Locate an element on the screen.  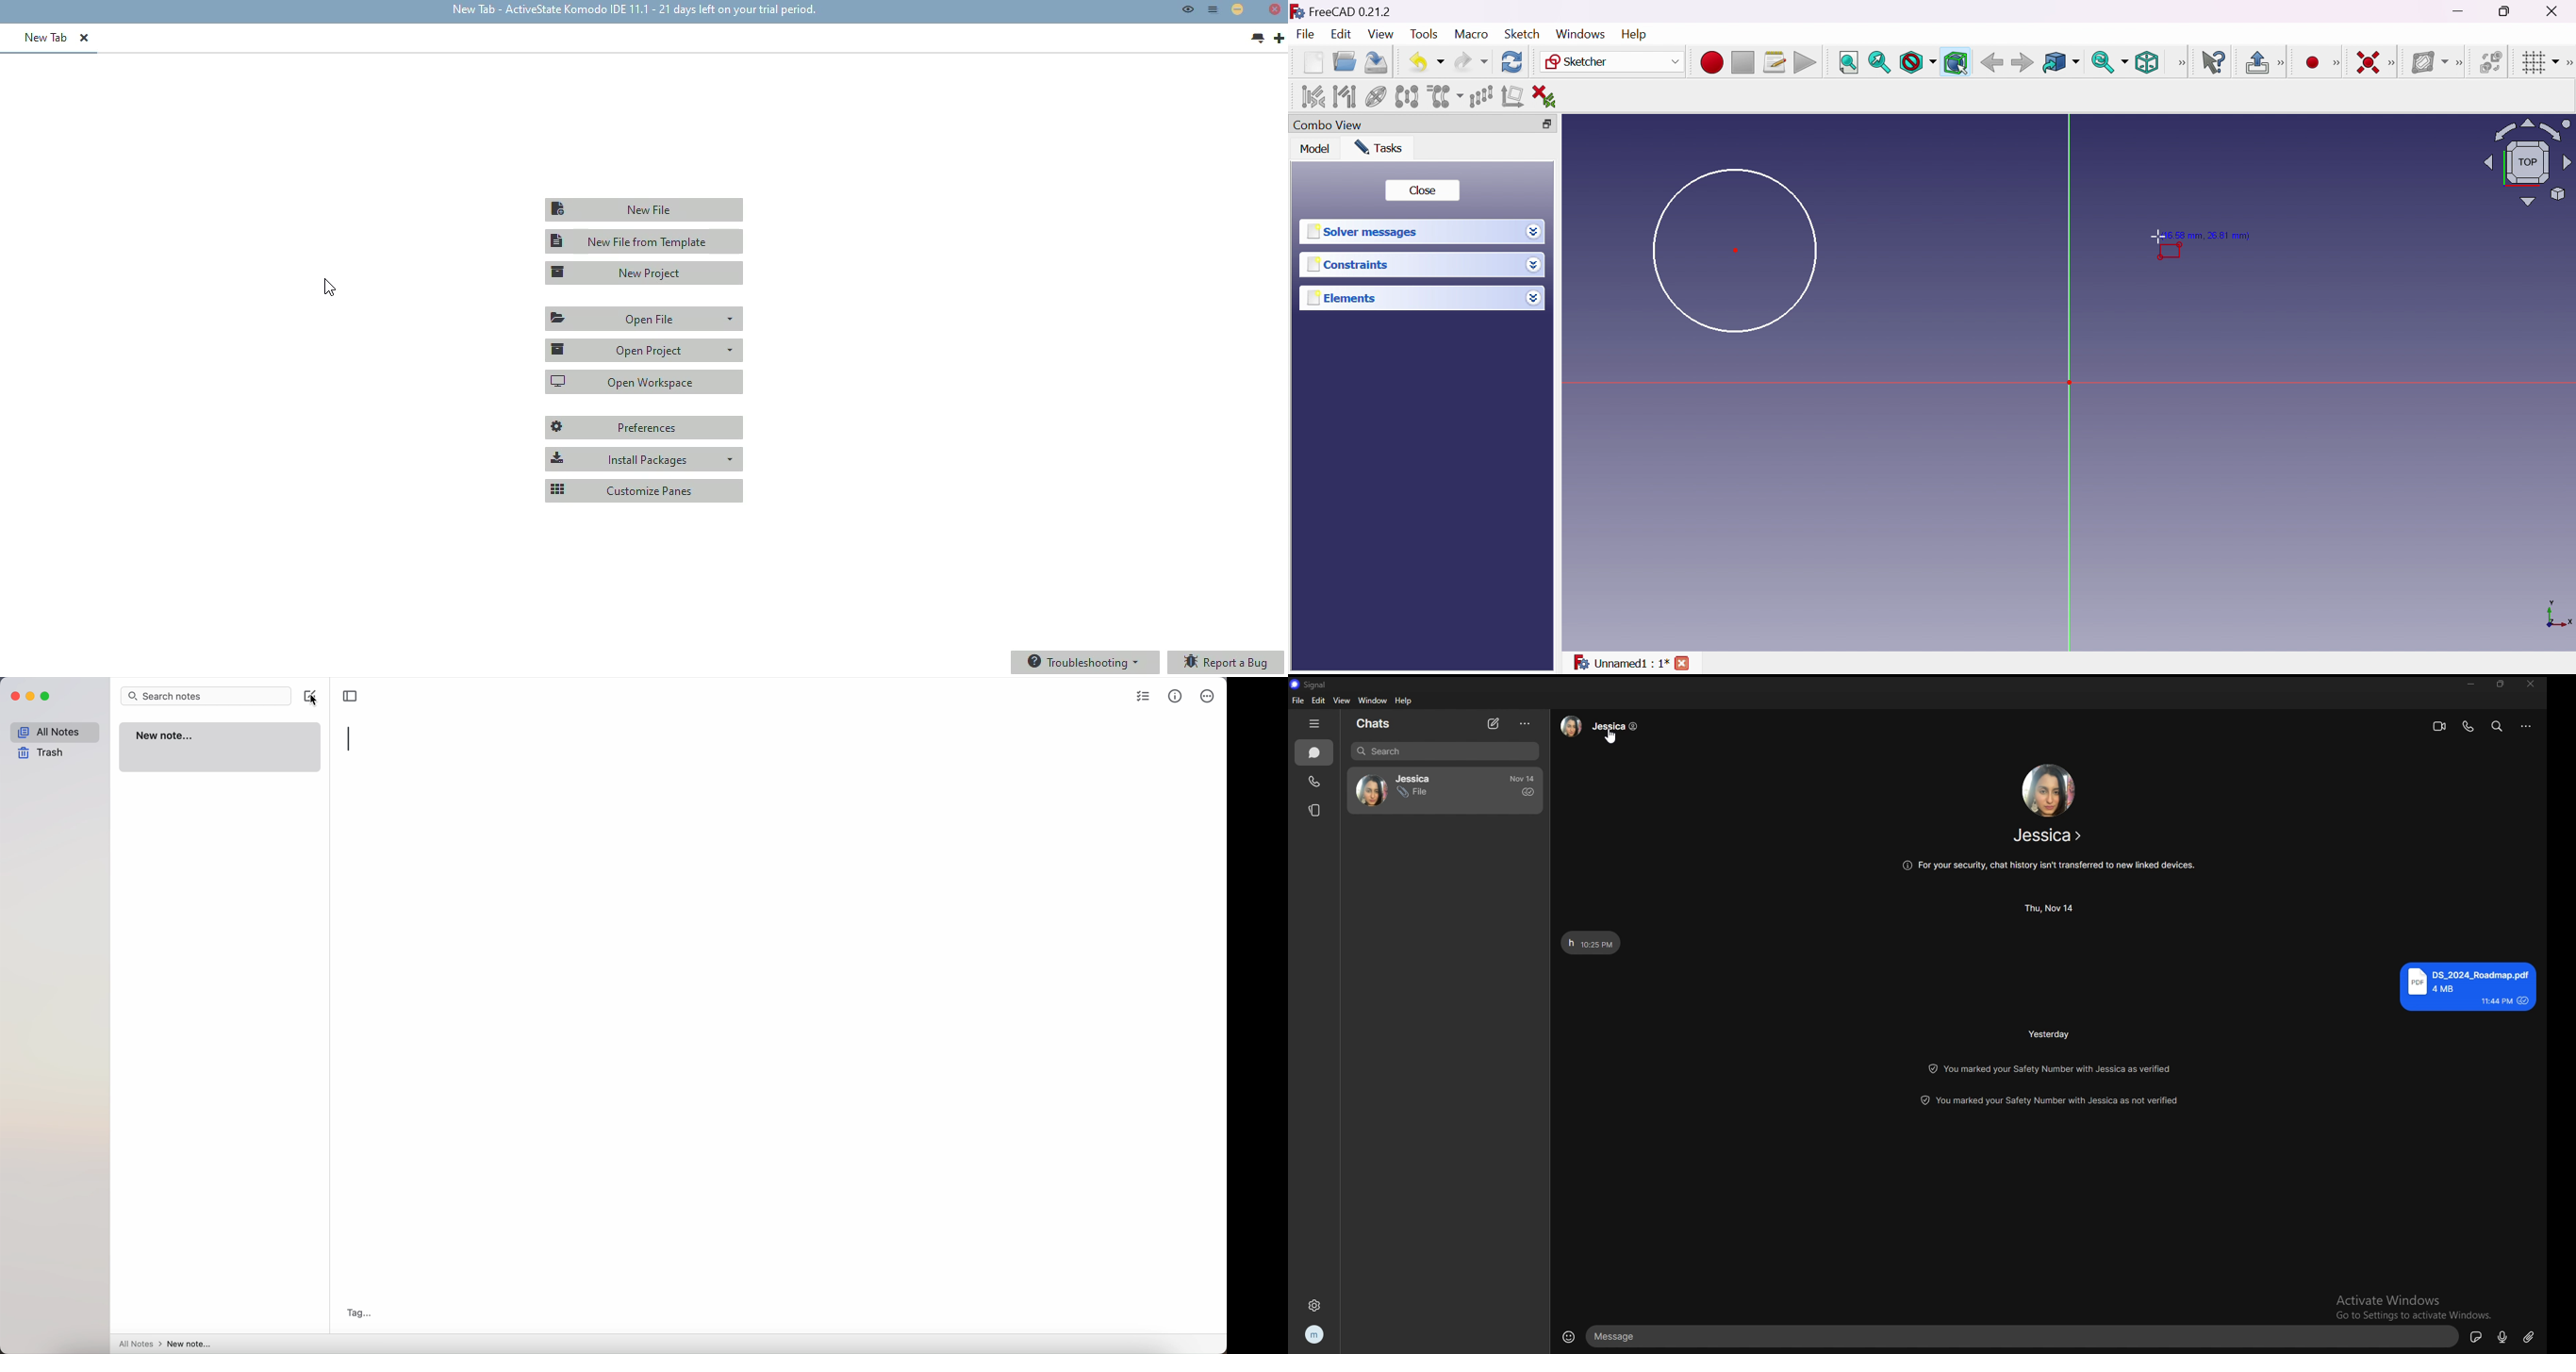
New is located at coordinates (1313, 62).